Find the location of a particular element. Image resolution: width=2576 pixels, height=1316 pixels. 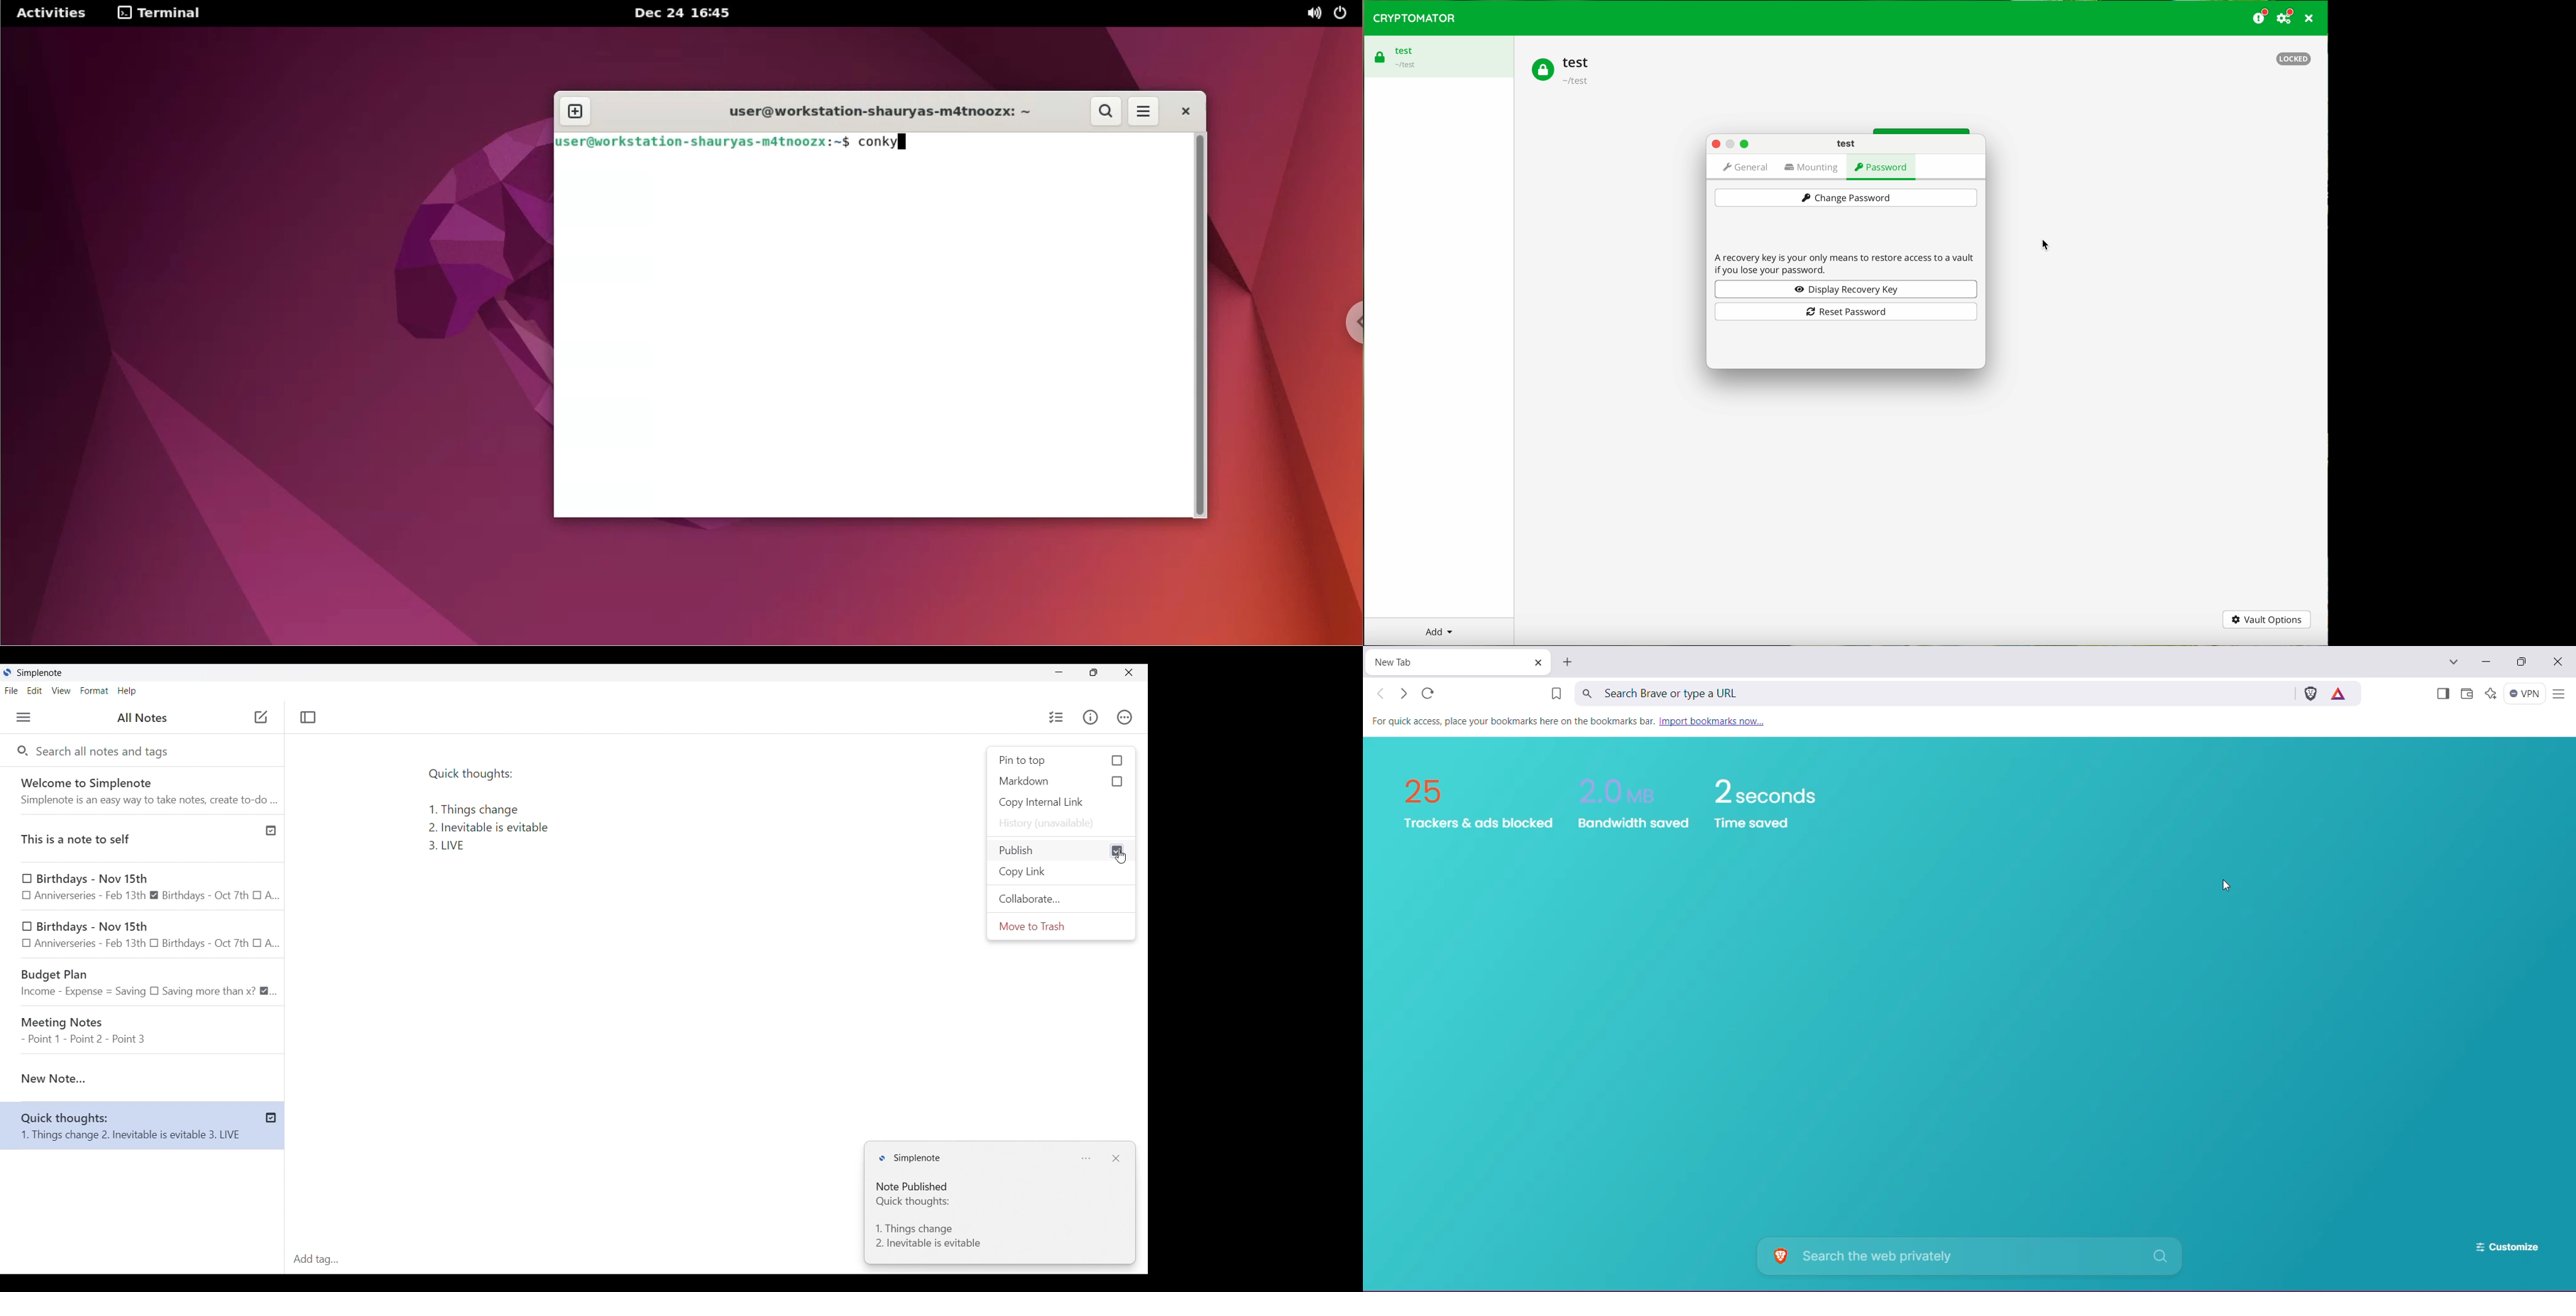

Close interface is located at coordinates (1129, 672).